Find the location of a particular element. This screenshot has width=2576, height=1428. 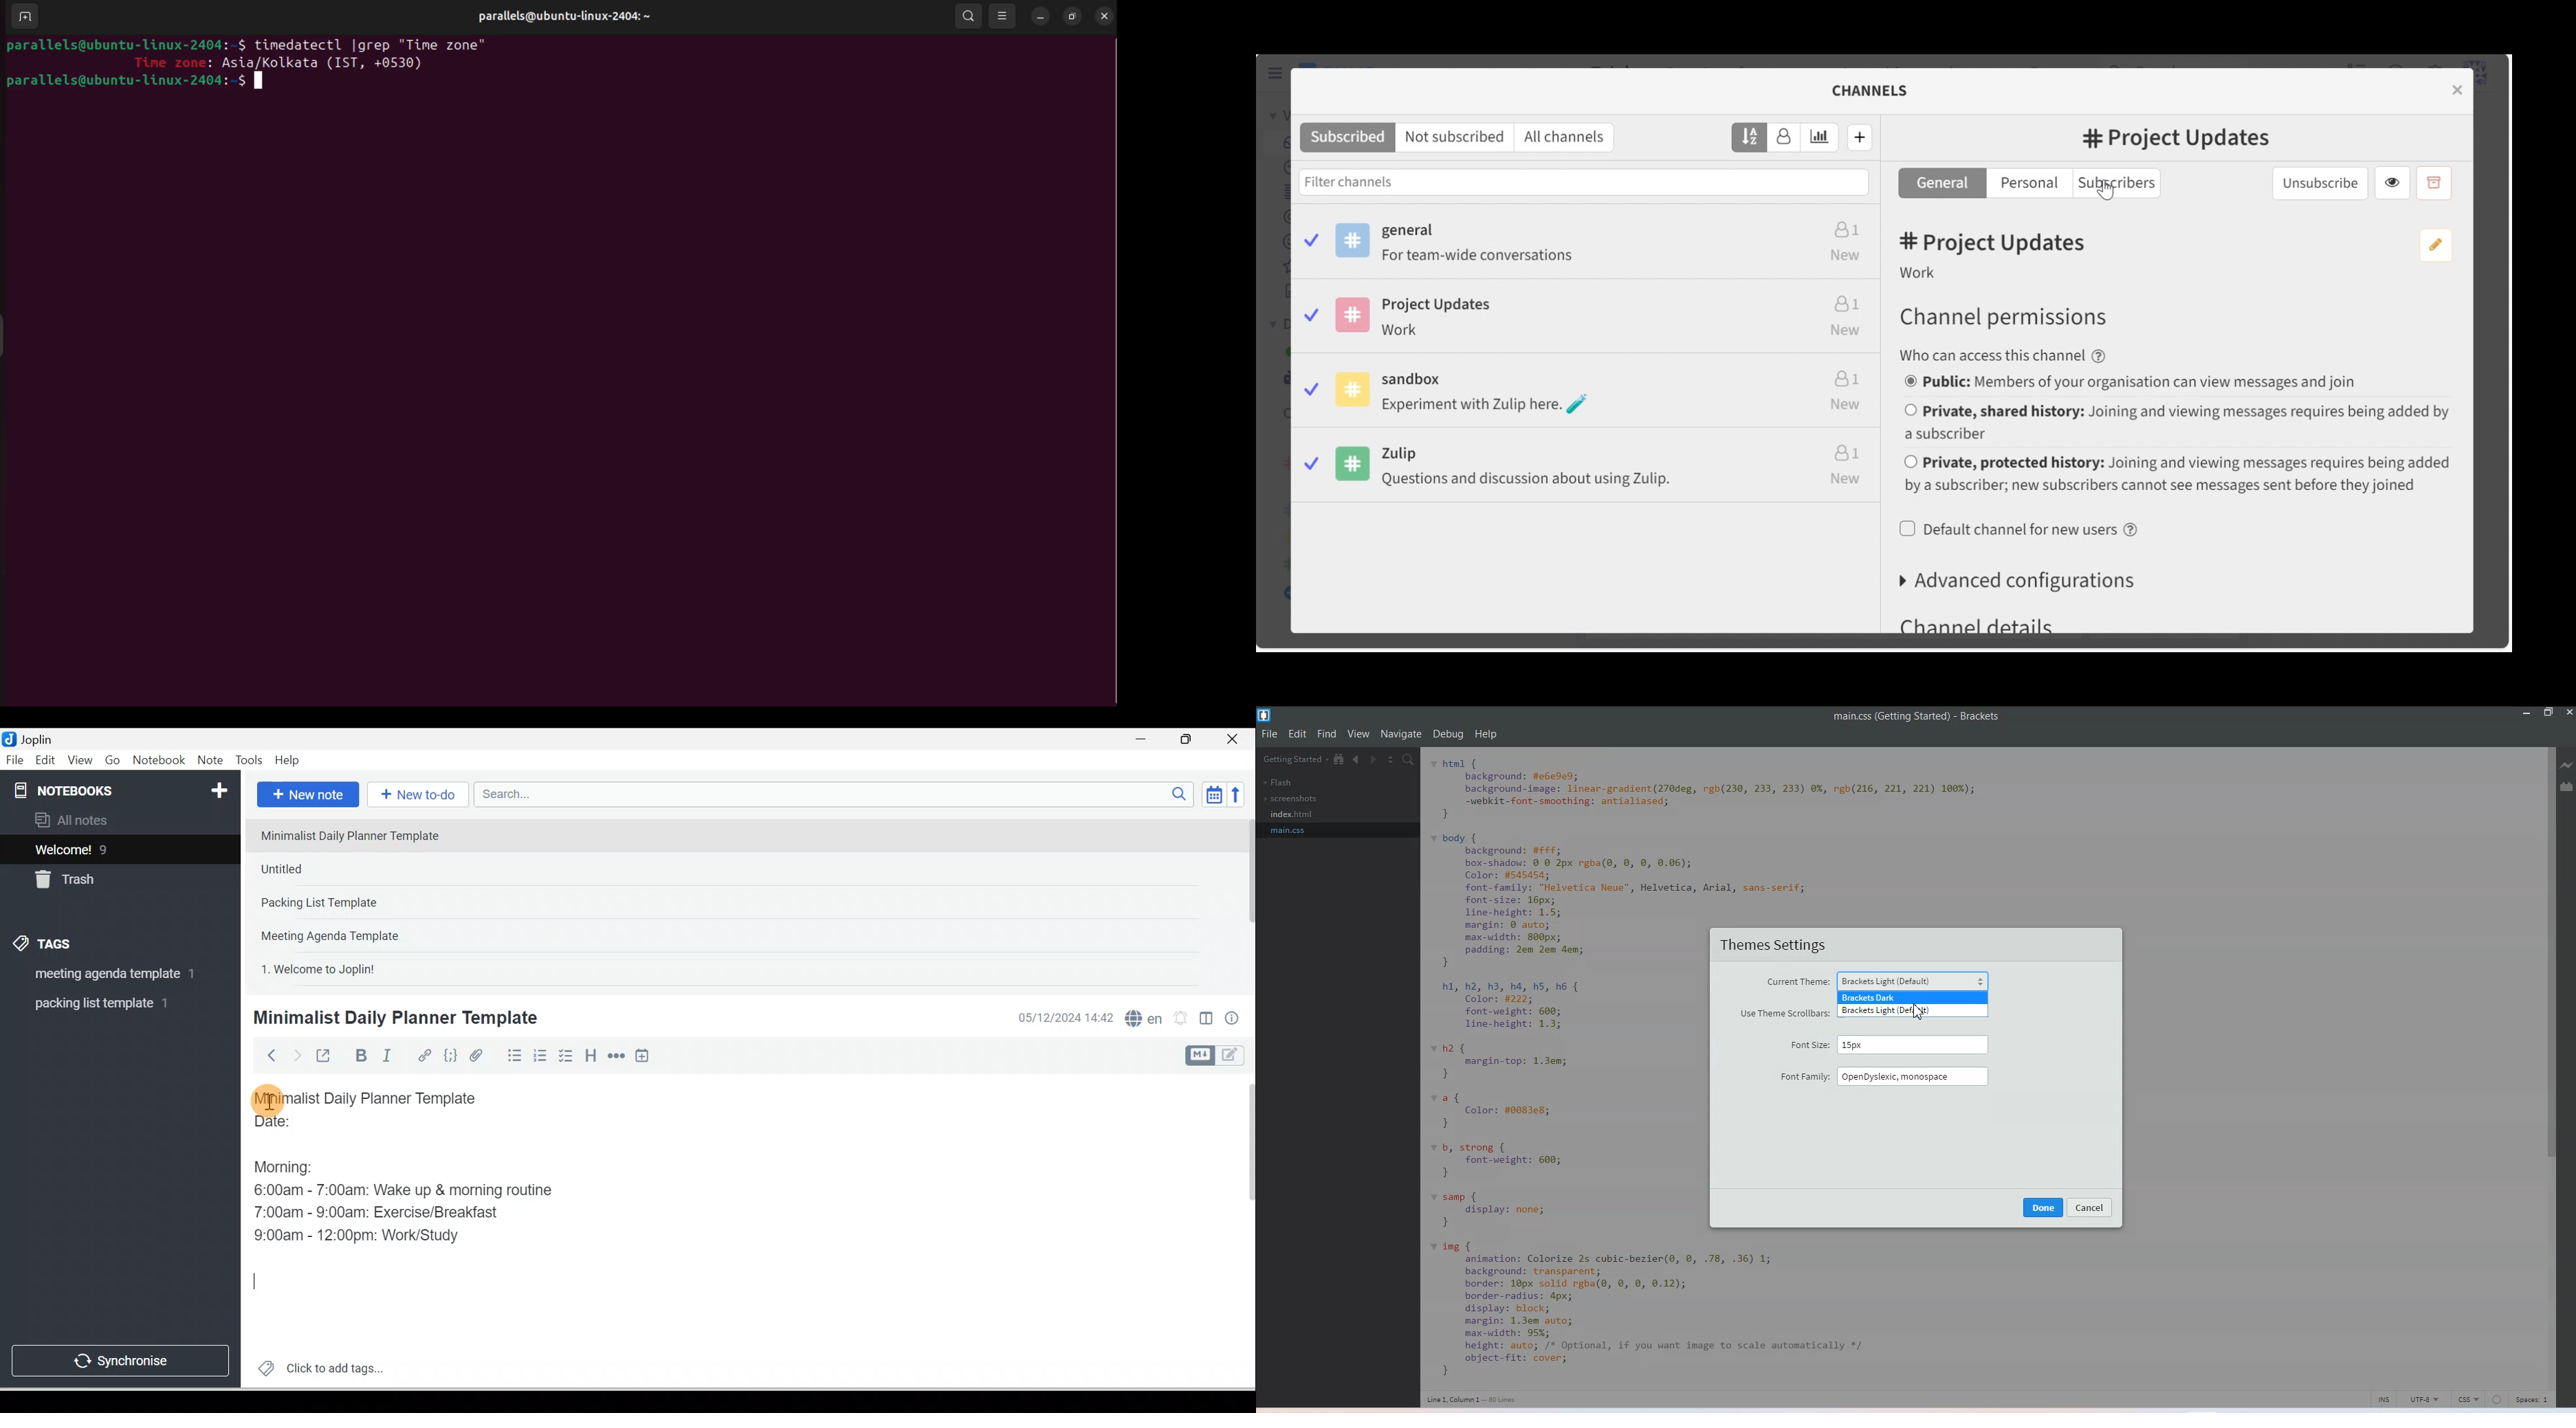

Bold is located at coordinates (359, 1056).